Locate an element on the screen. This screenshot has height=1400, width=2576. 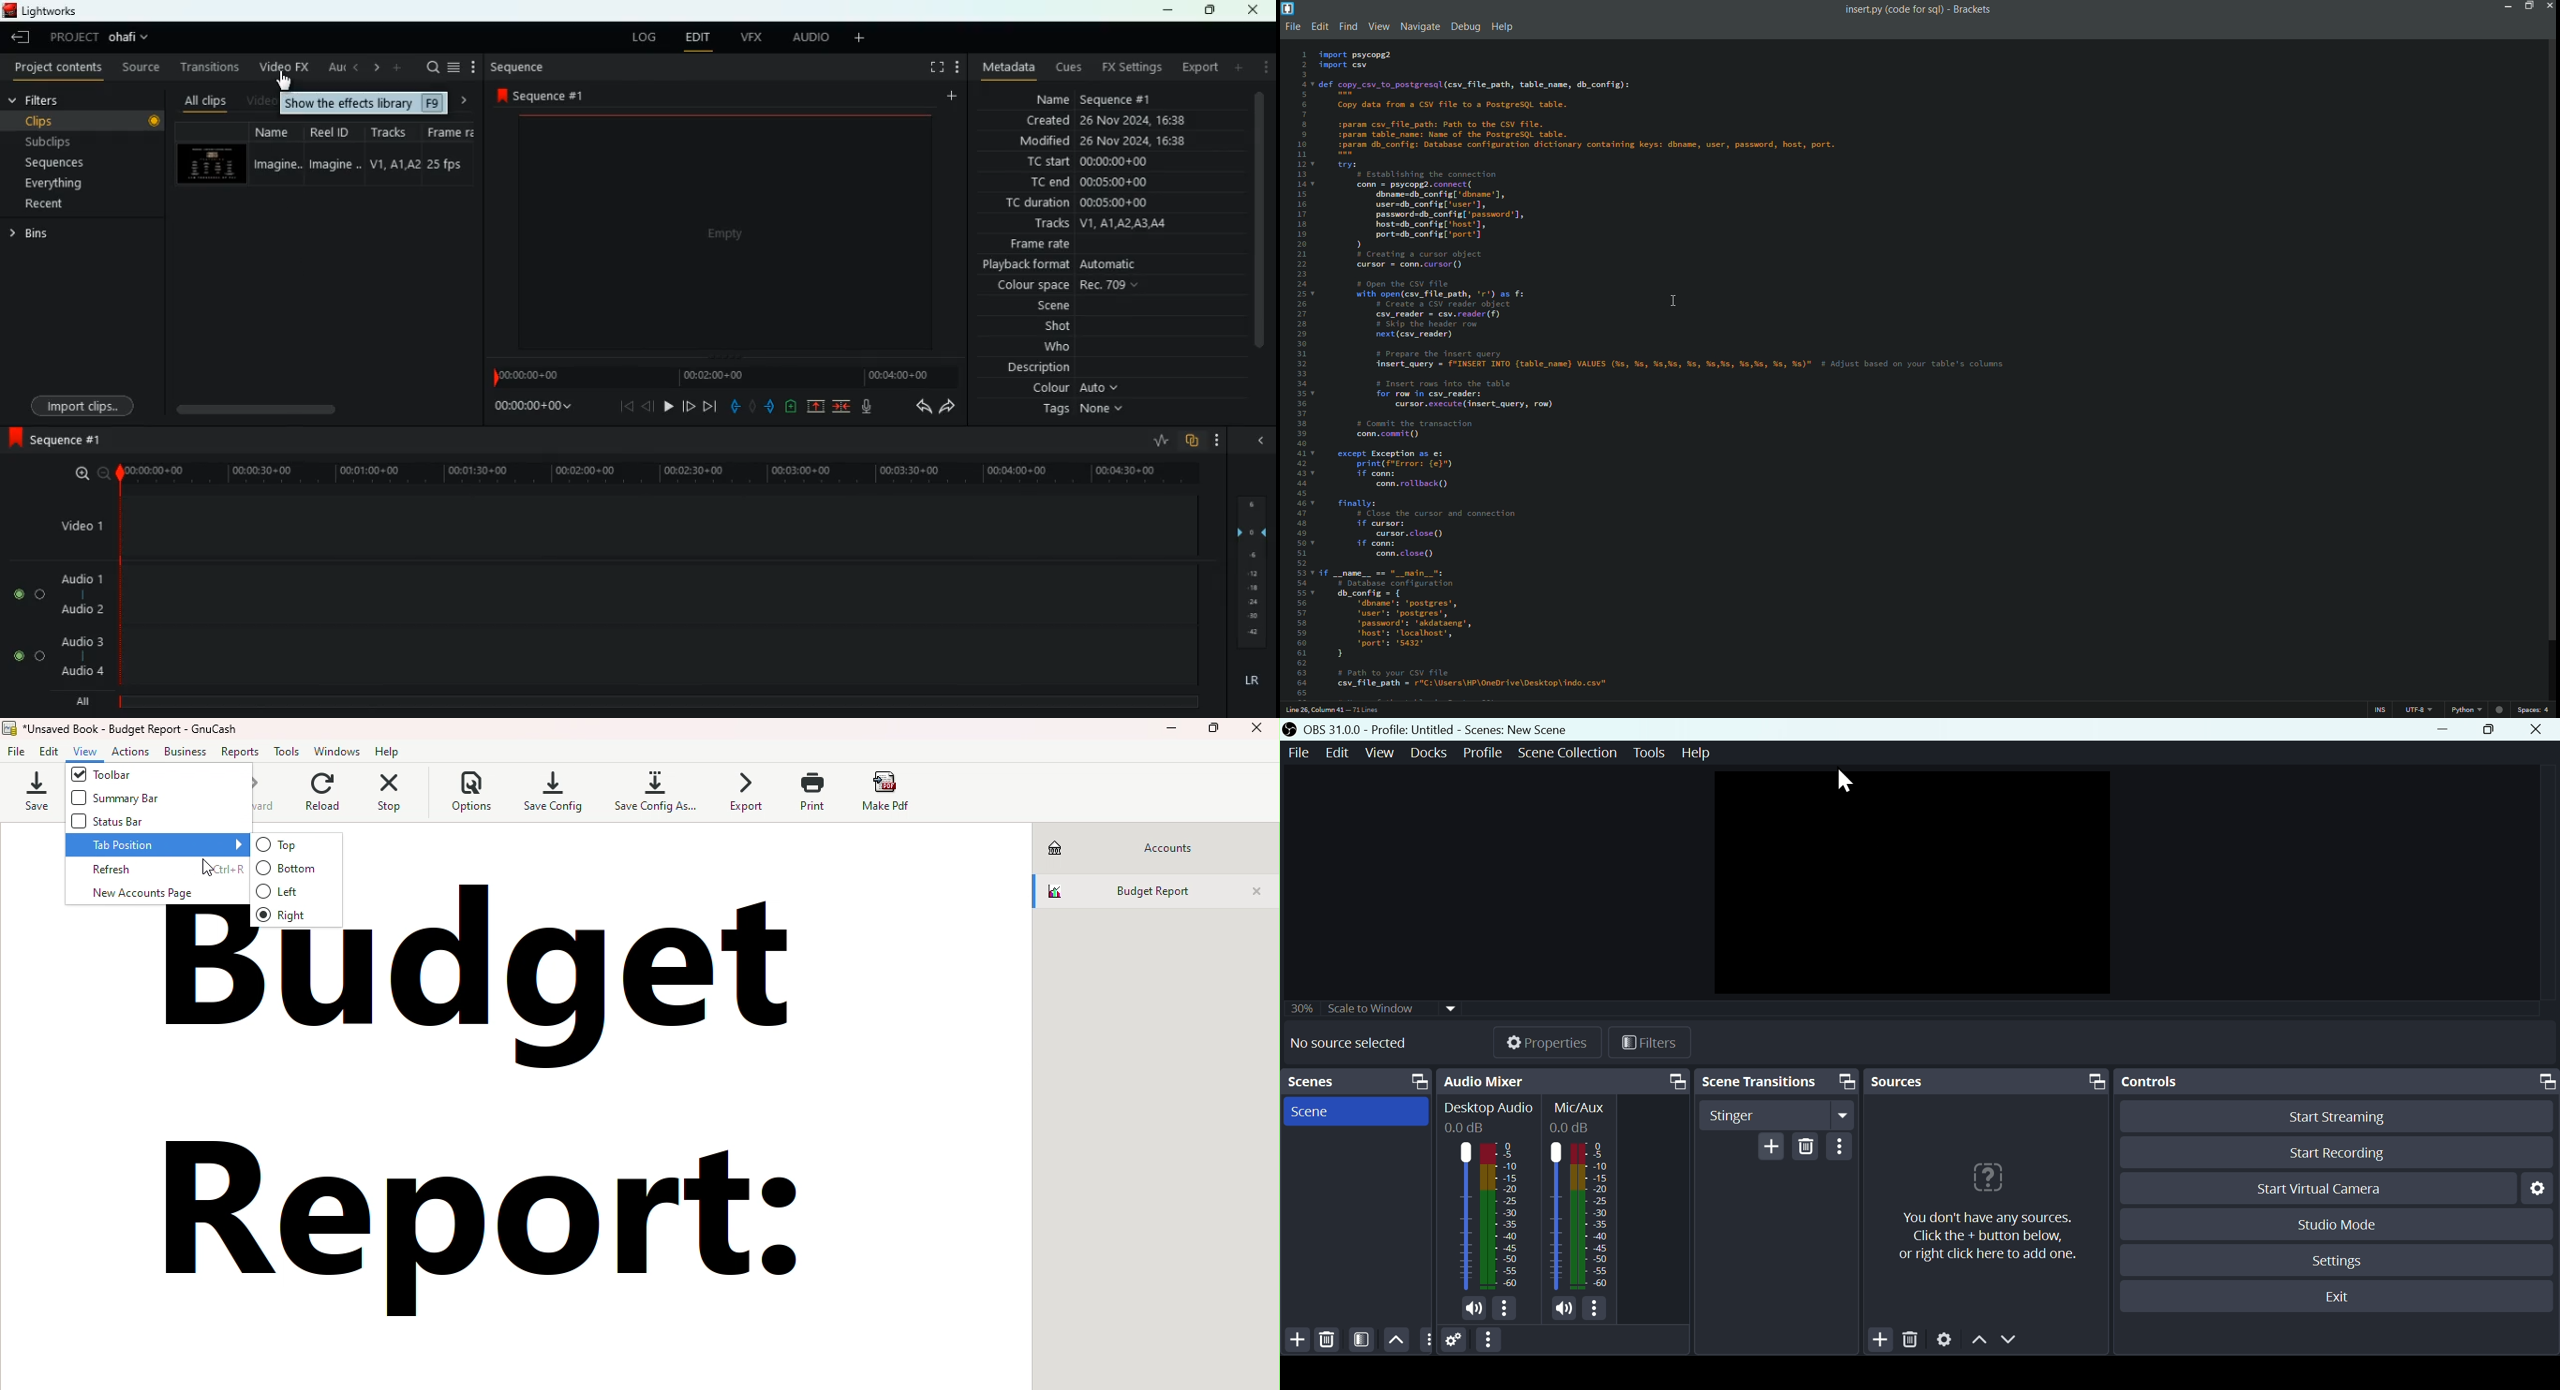
 is located at coordinates (1567, 751).